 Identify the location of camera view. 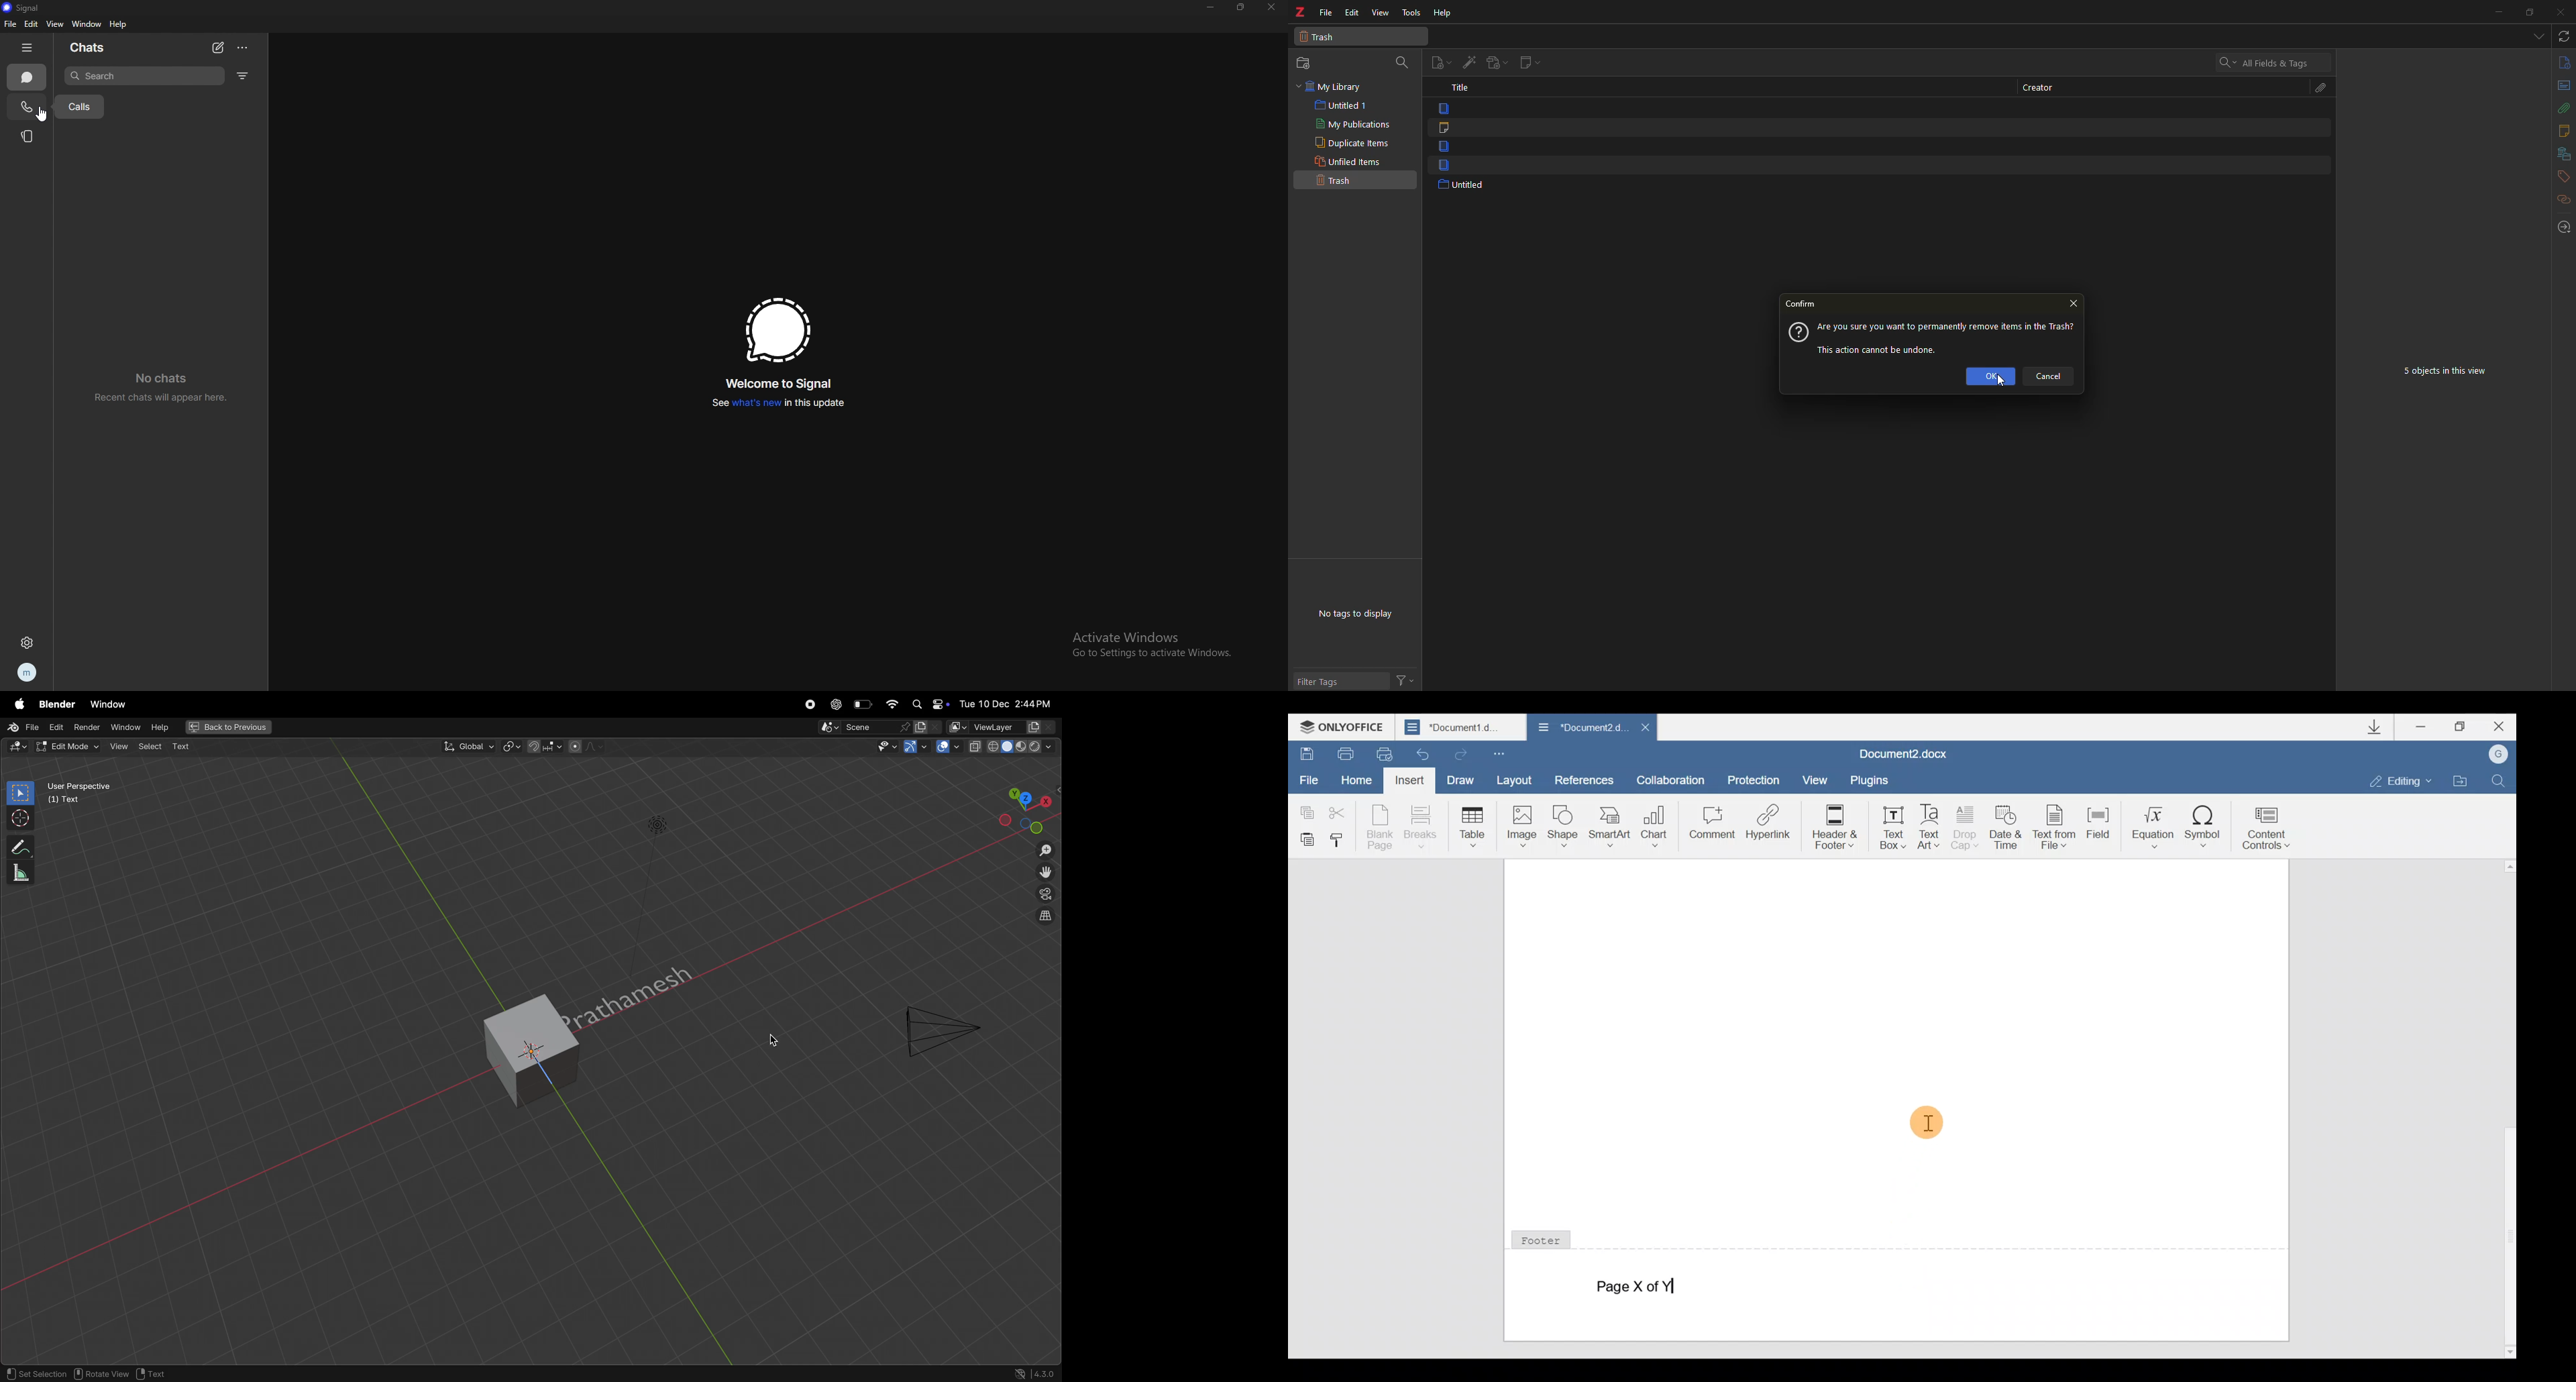
(1044, 897).